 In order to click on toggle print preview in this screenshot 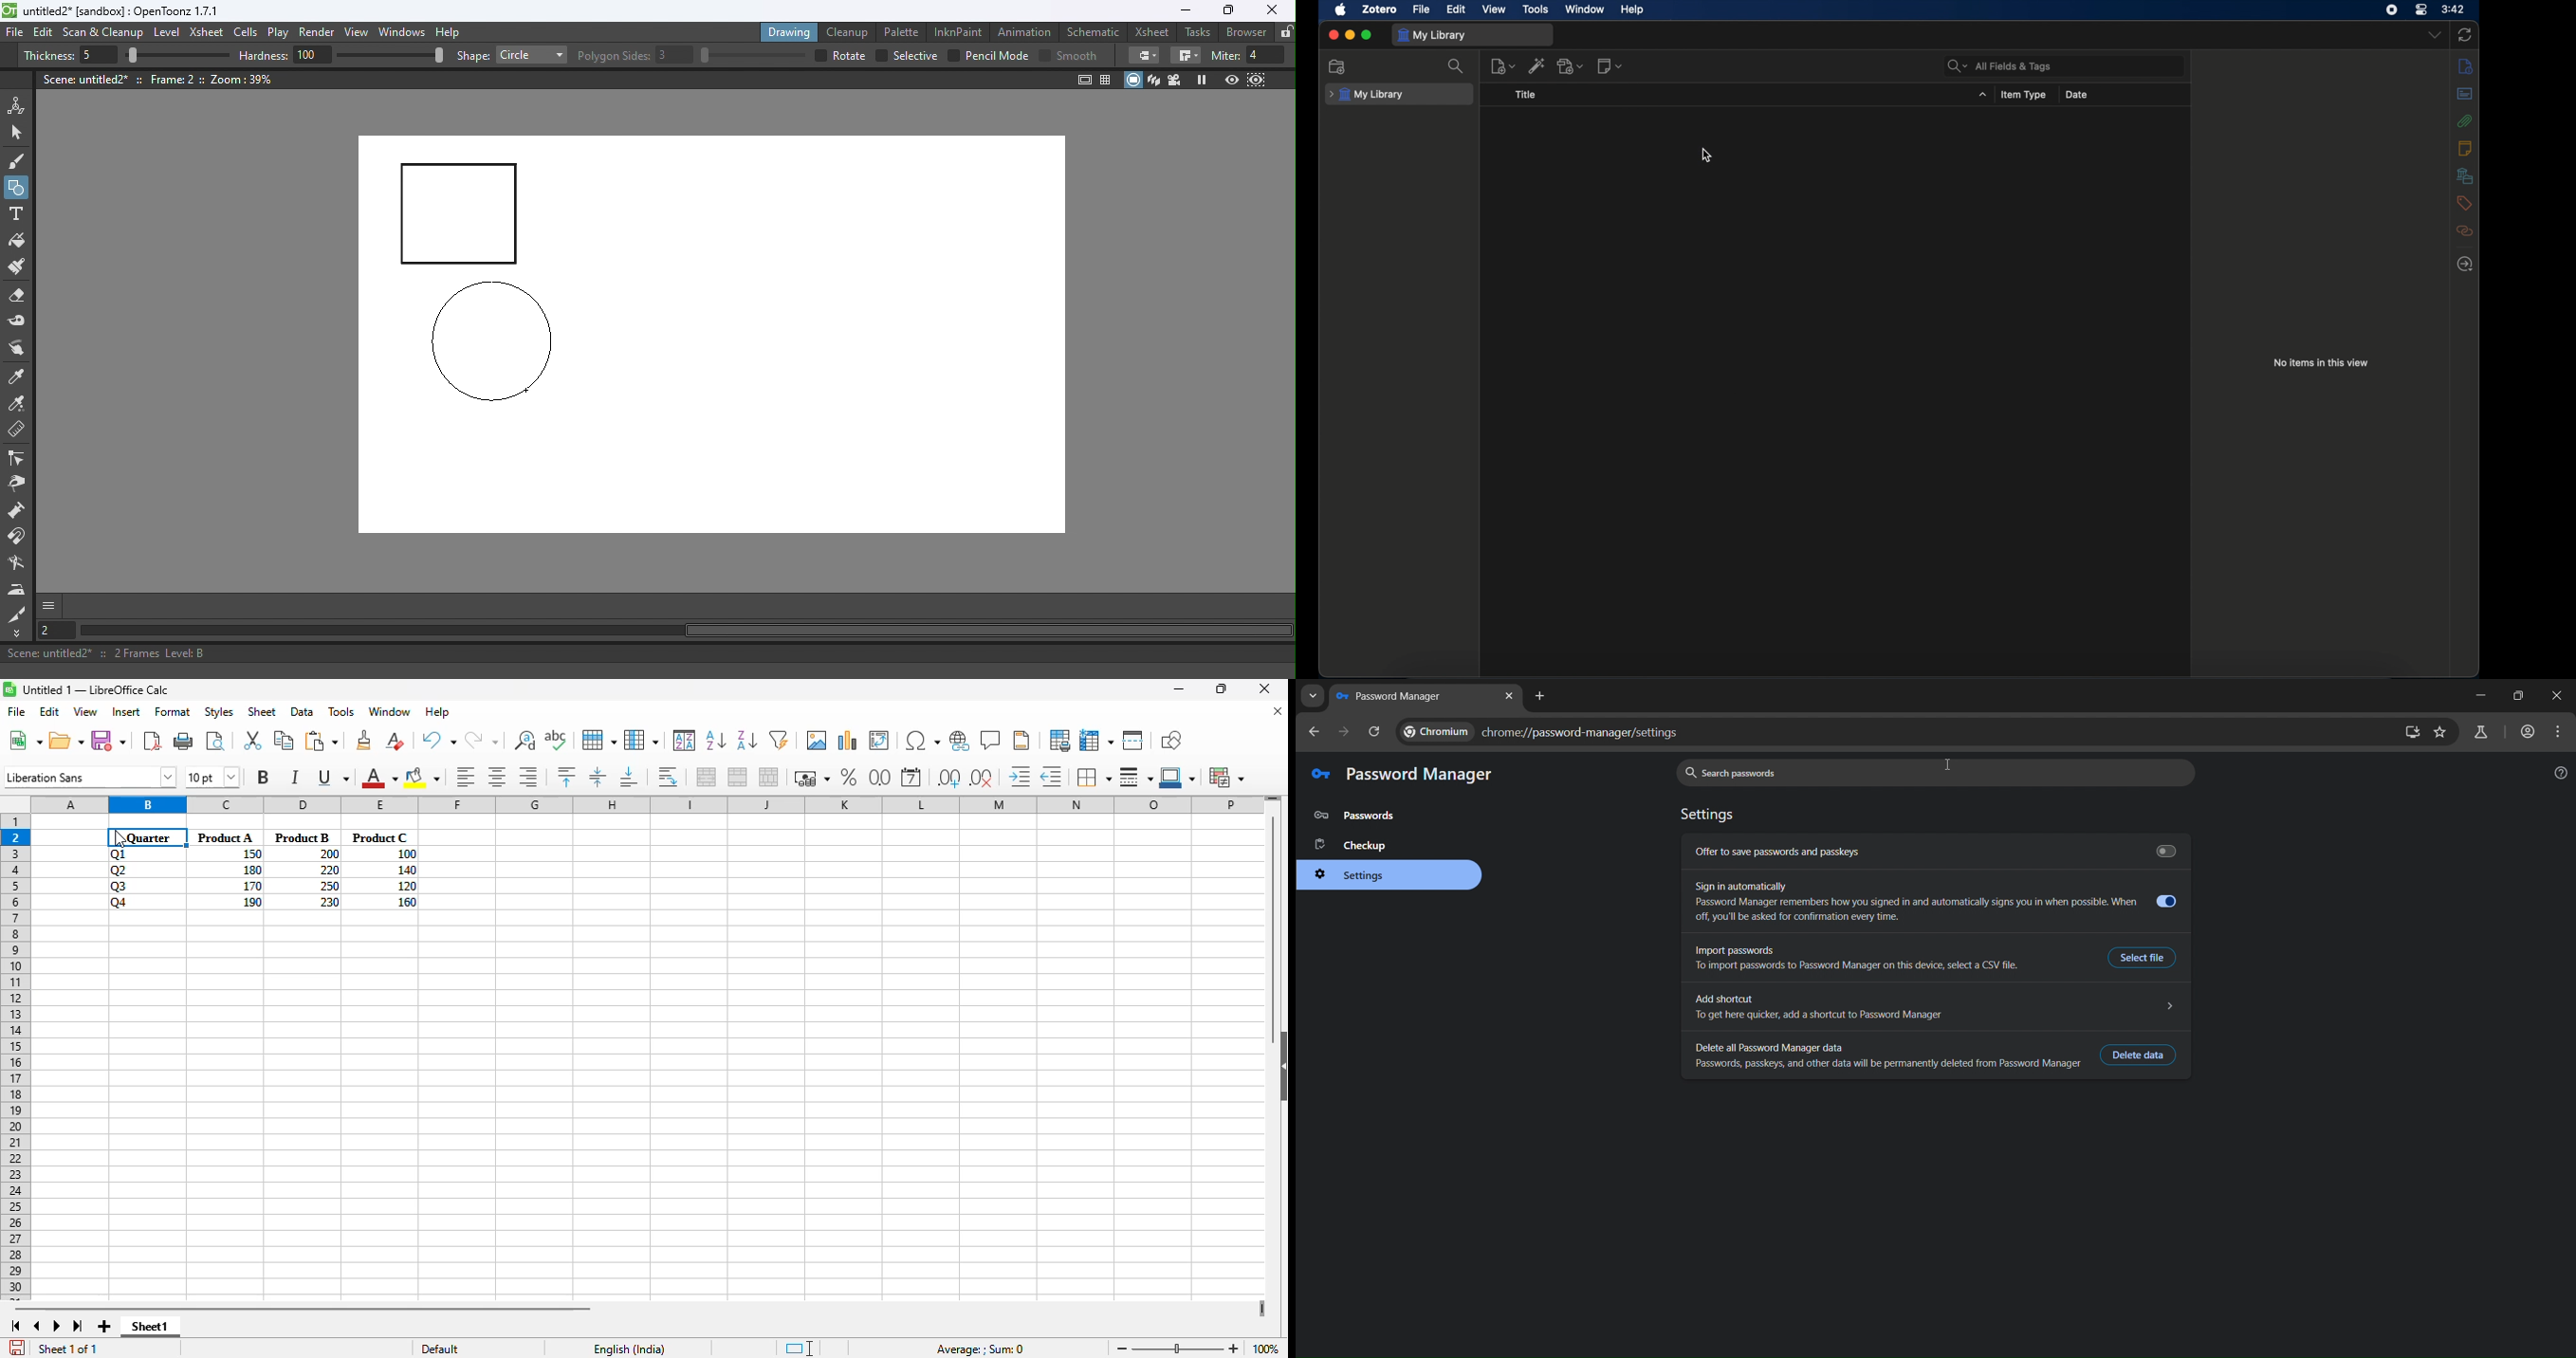, I will do `click(215, 741)`.